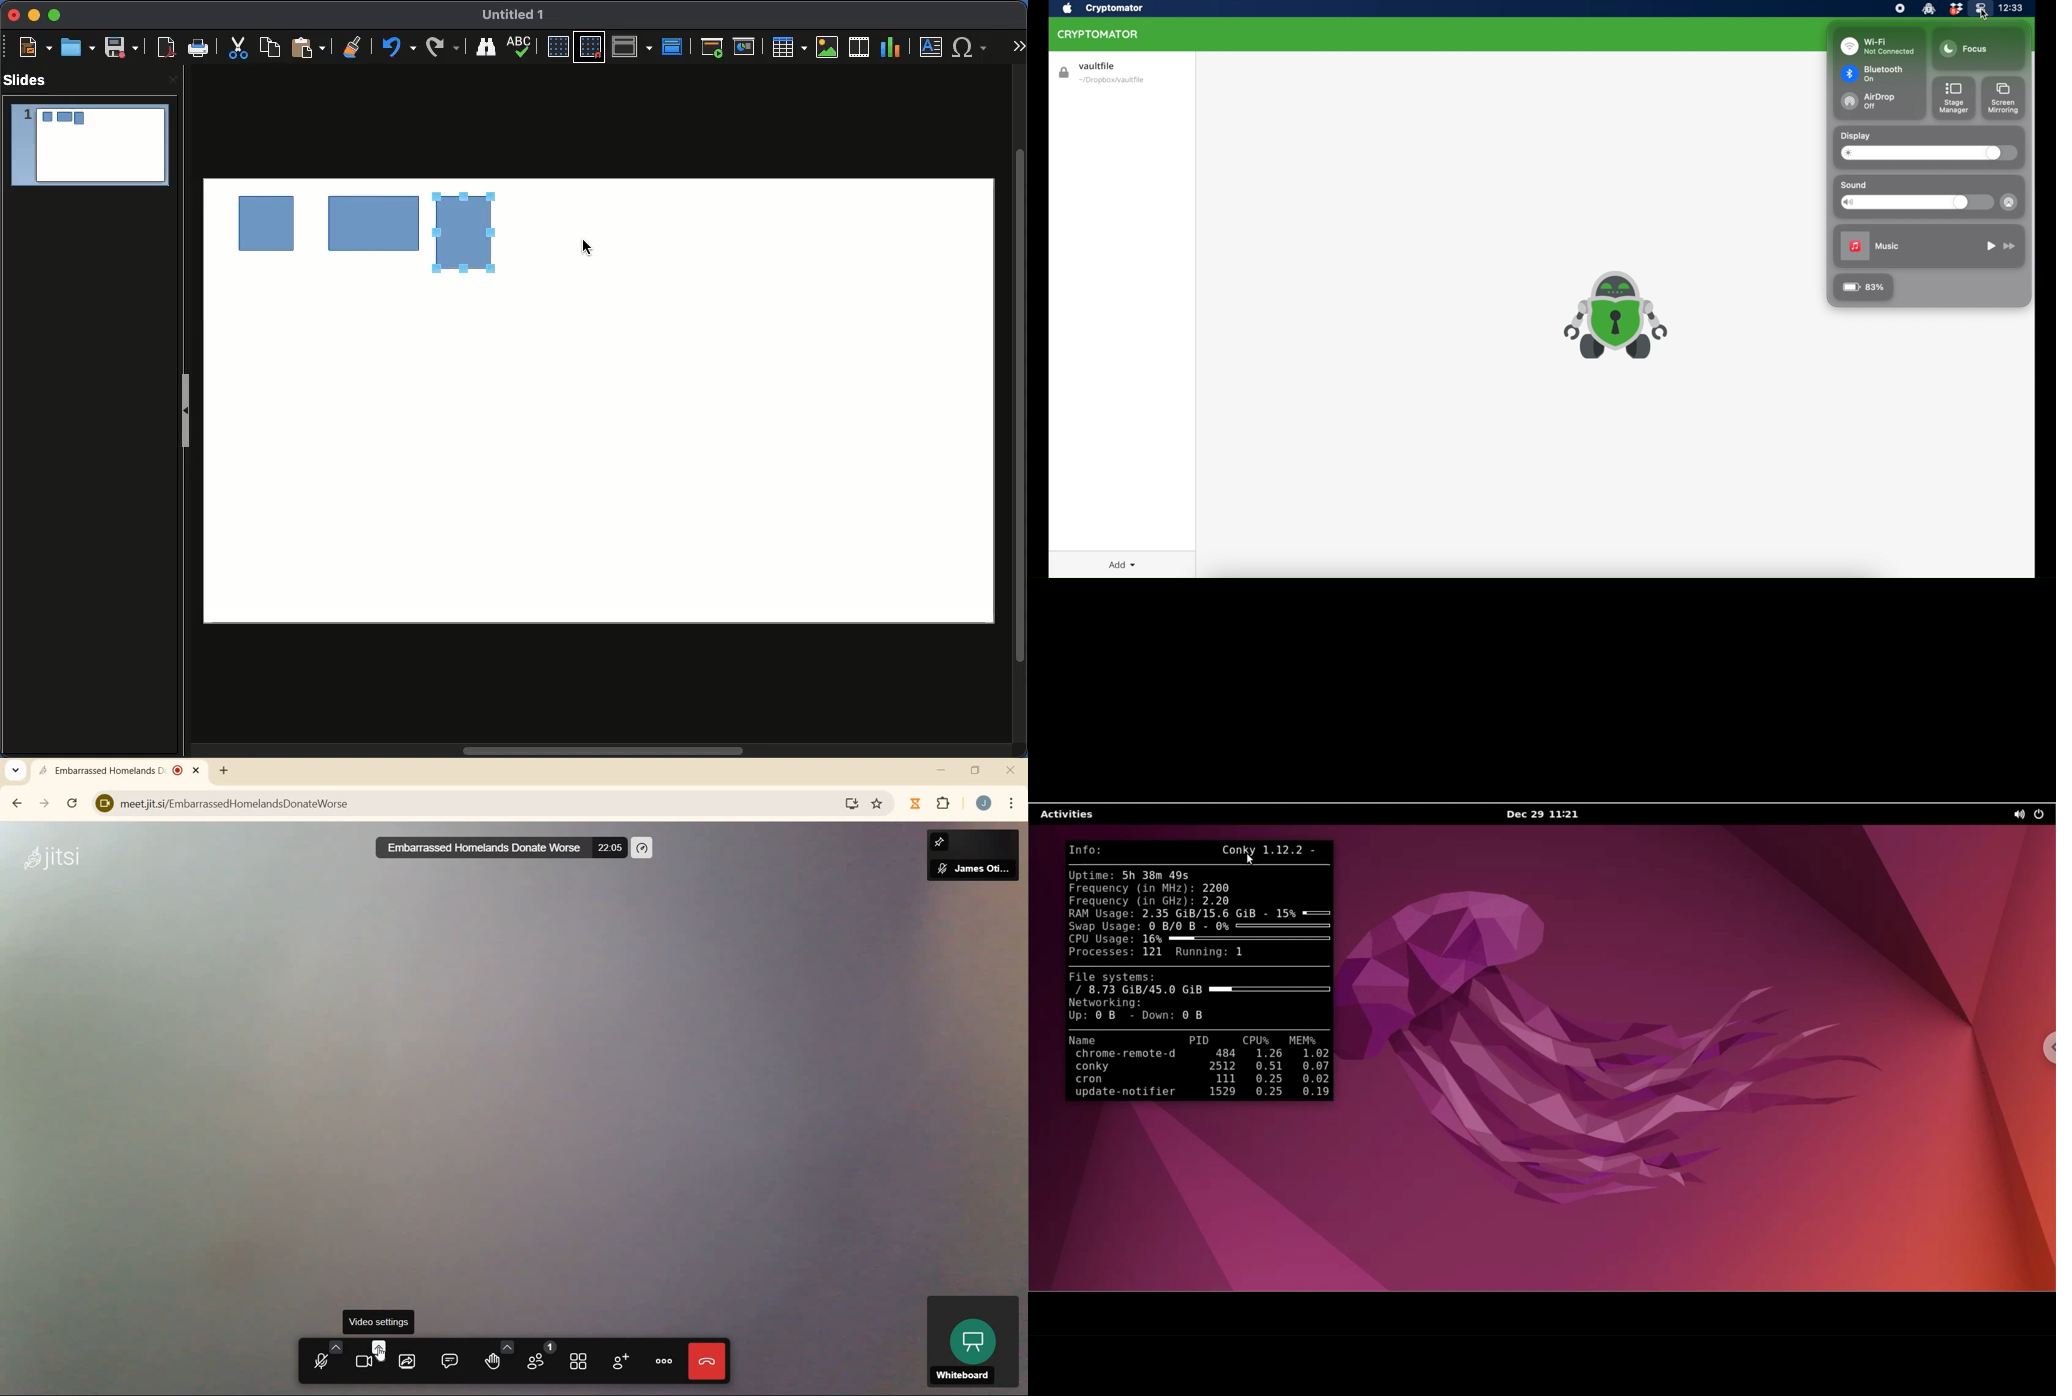  What do you see at coordinates (876, 804) in the screenshot?
I see `bookmark` at bounding box center [876, 804].